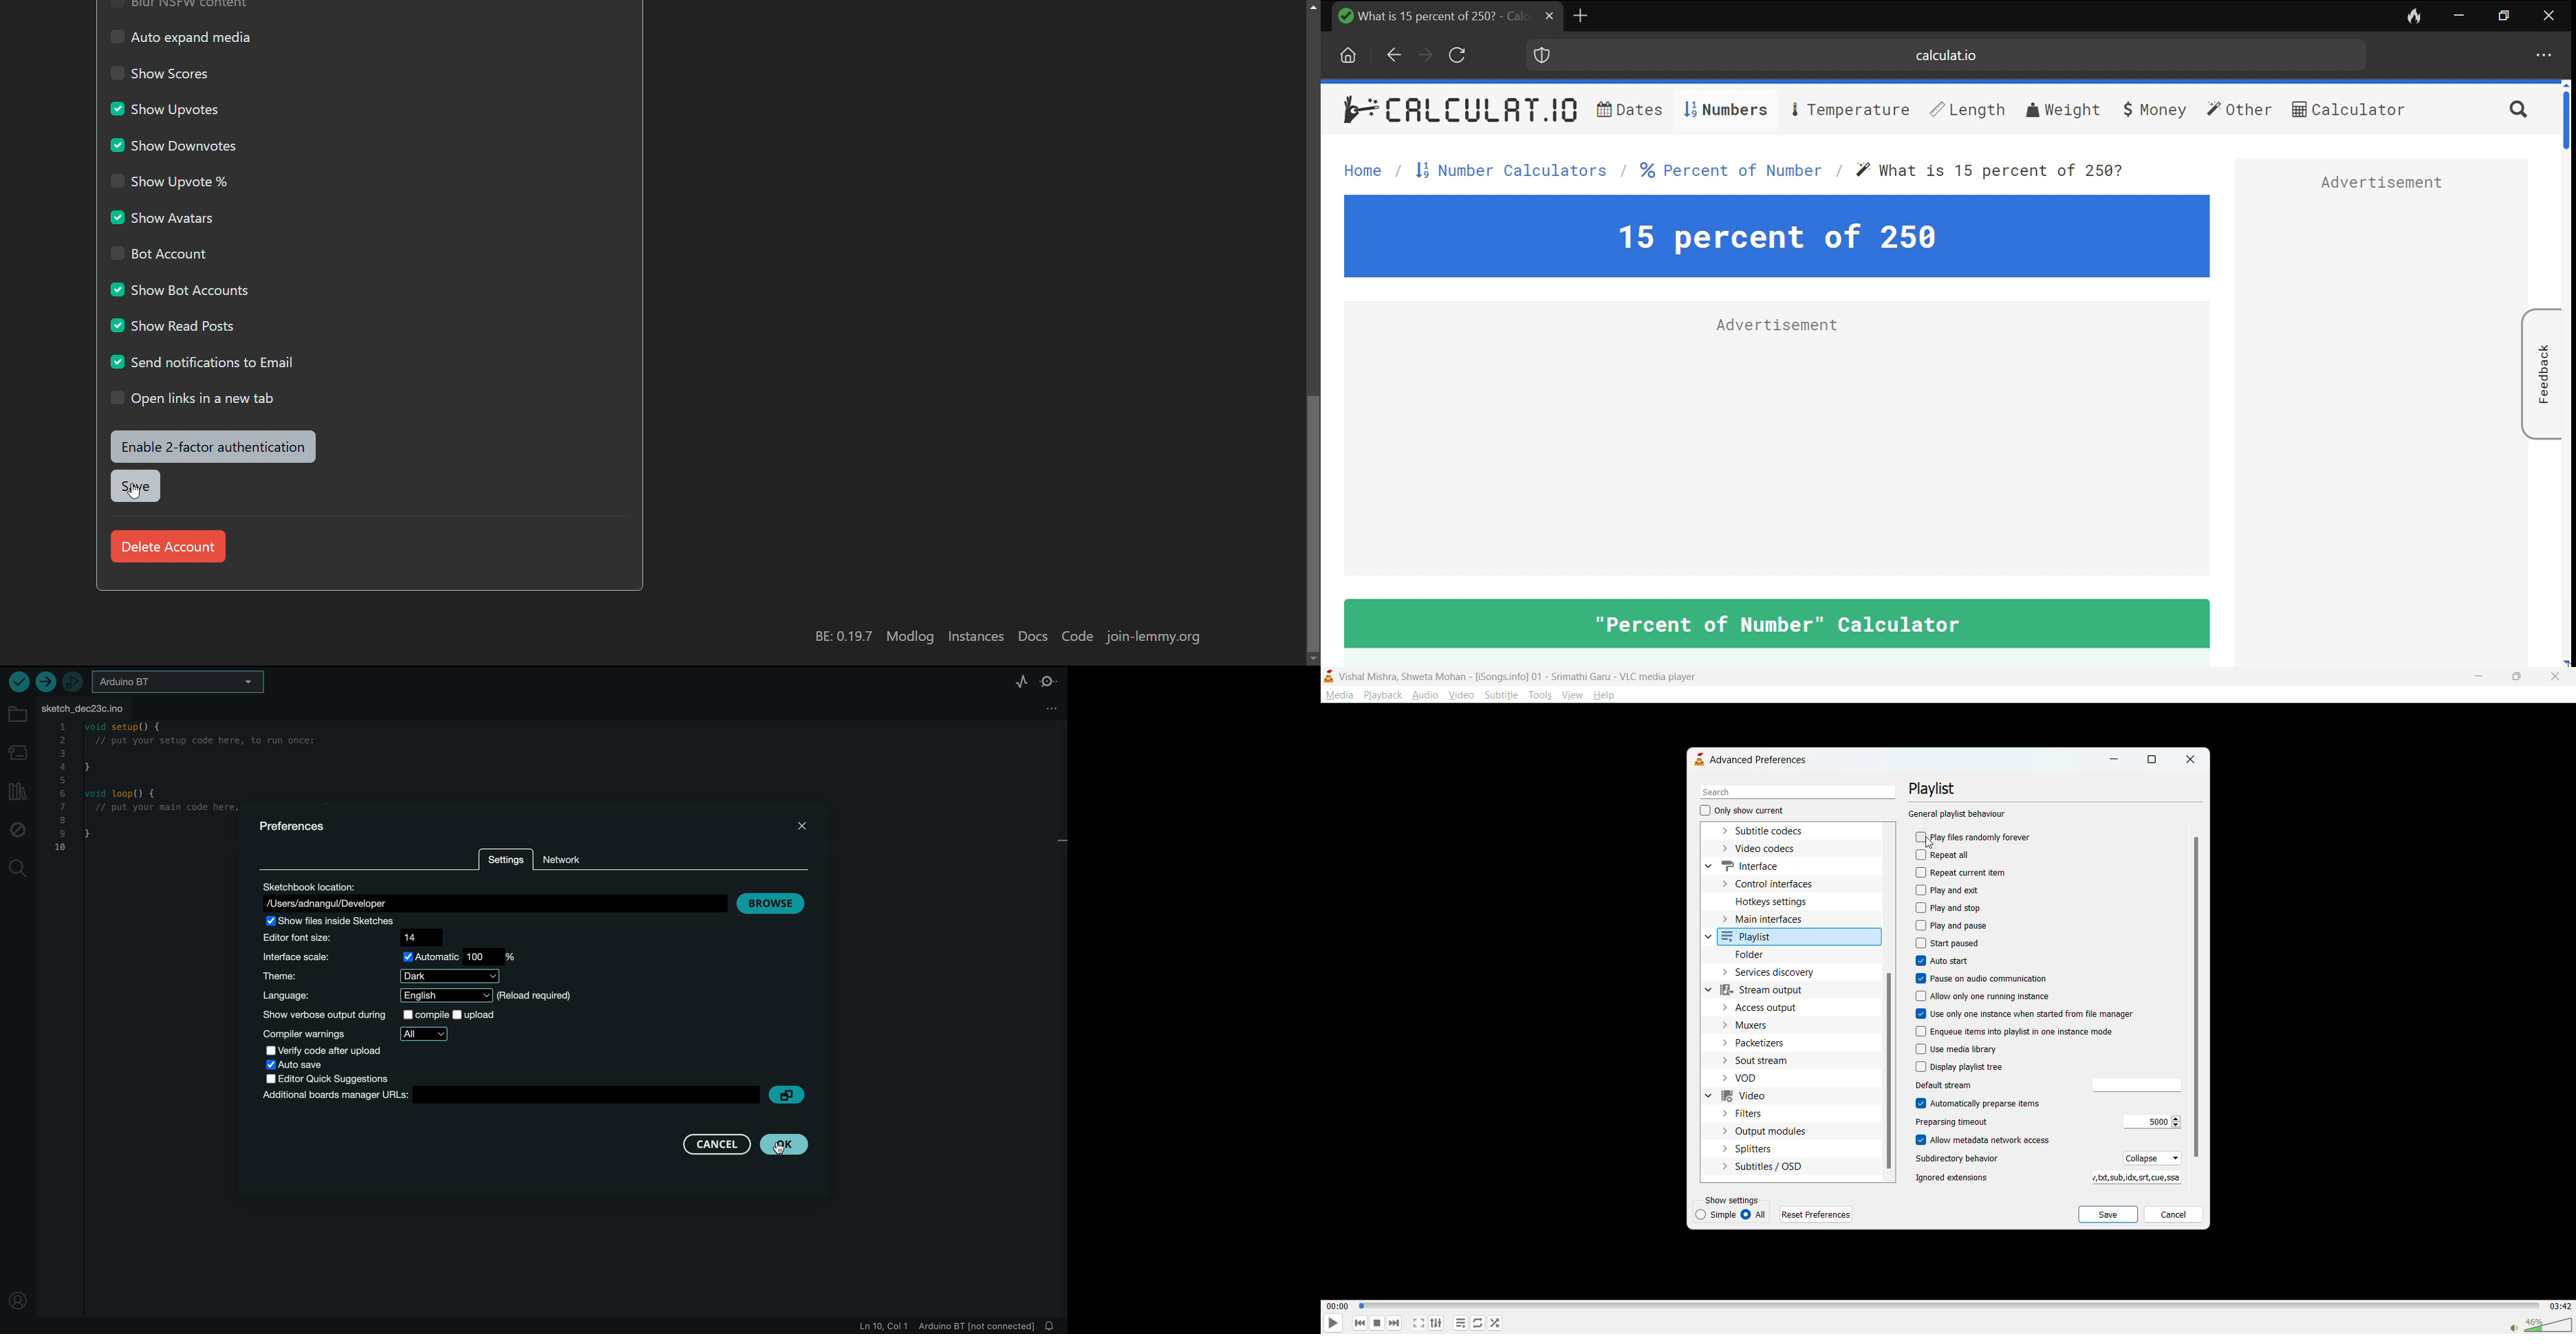 Image resolution: width=2576 pixels, height=1344 pixels. Describe the element at coordinates (17, 1303) in the screenshot. I see `profile` at that location.